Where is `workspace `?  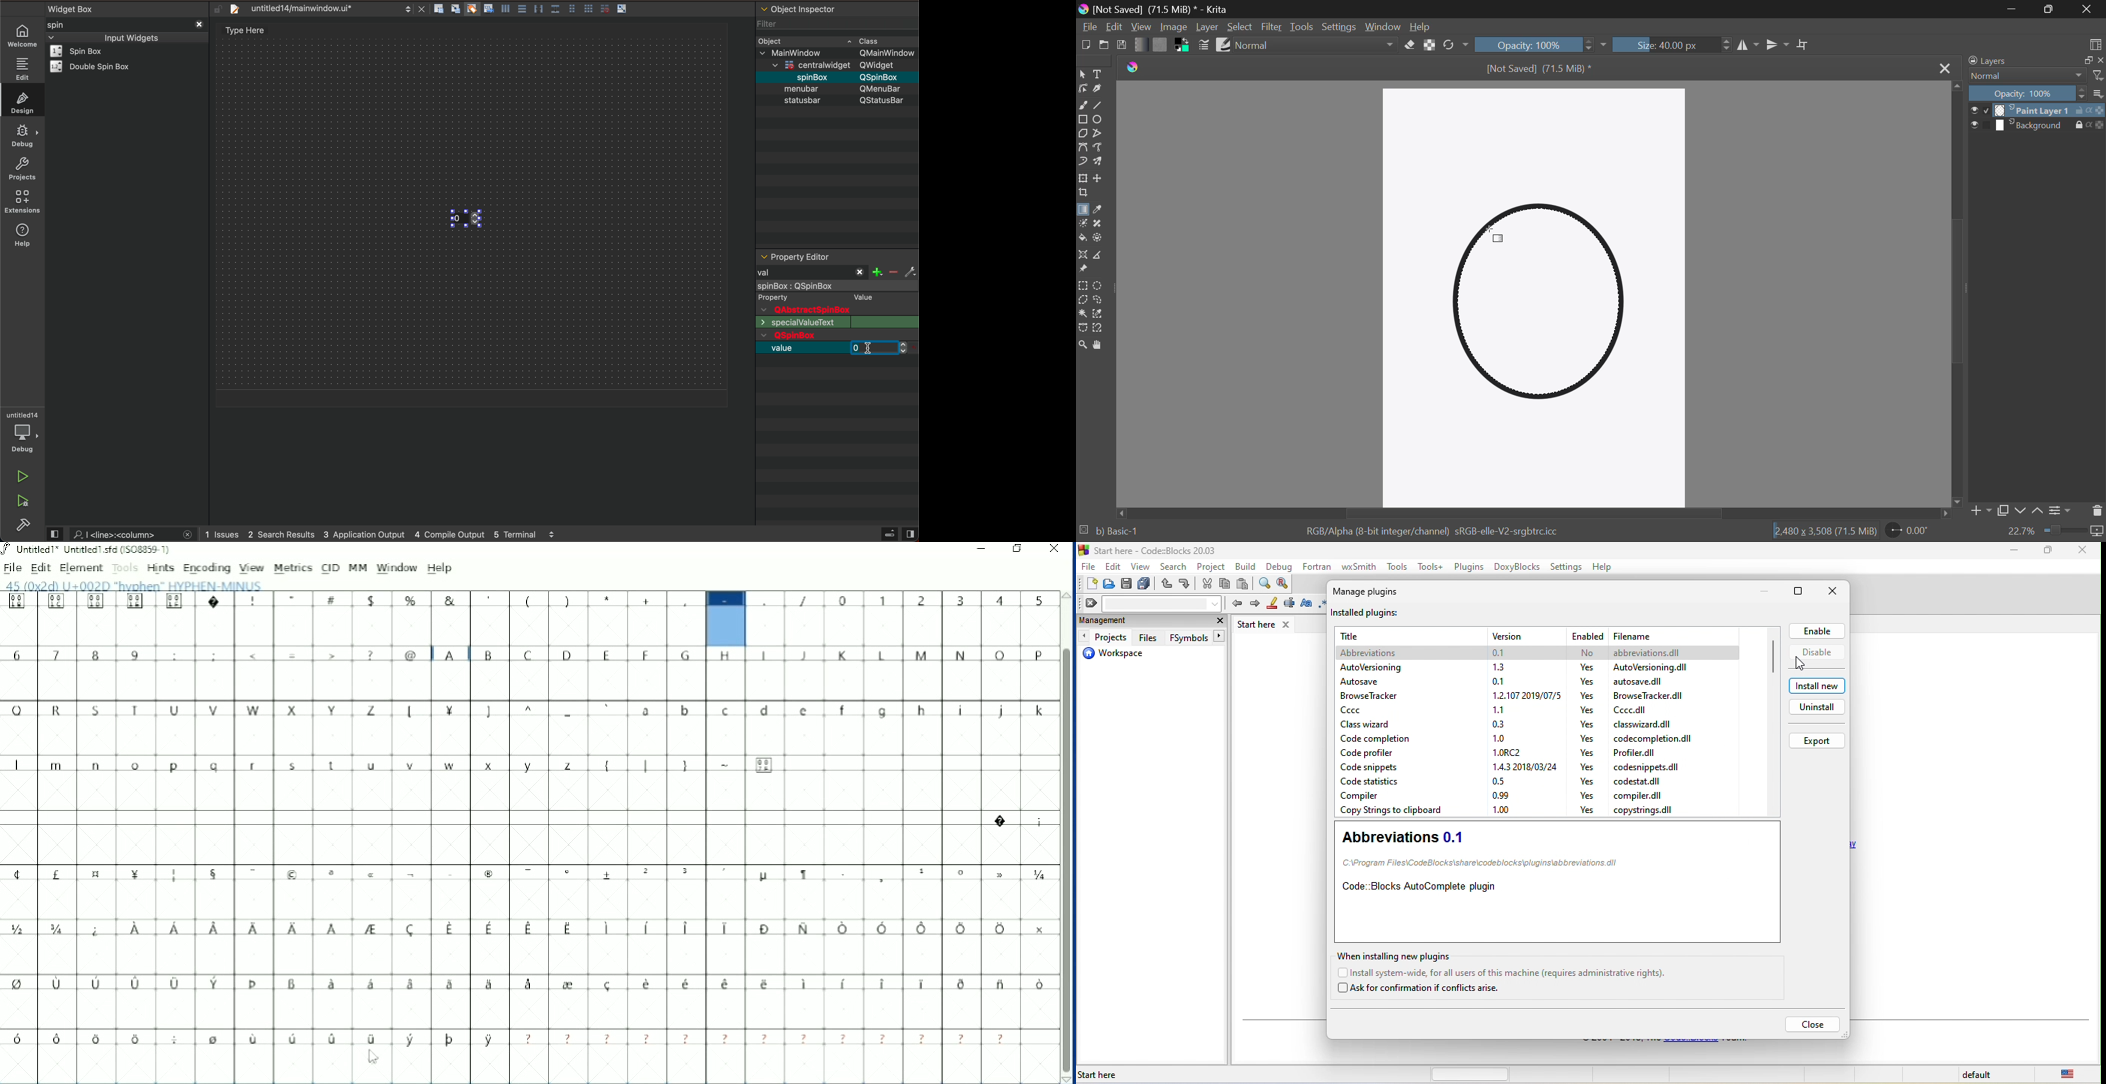 workspace  is located at coordinates (1120, 656).